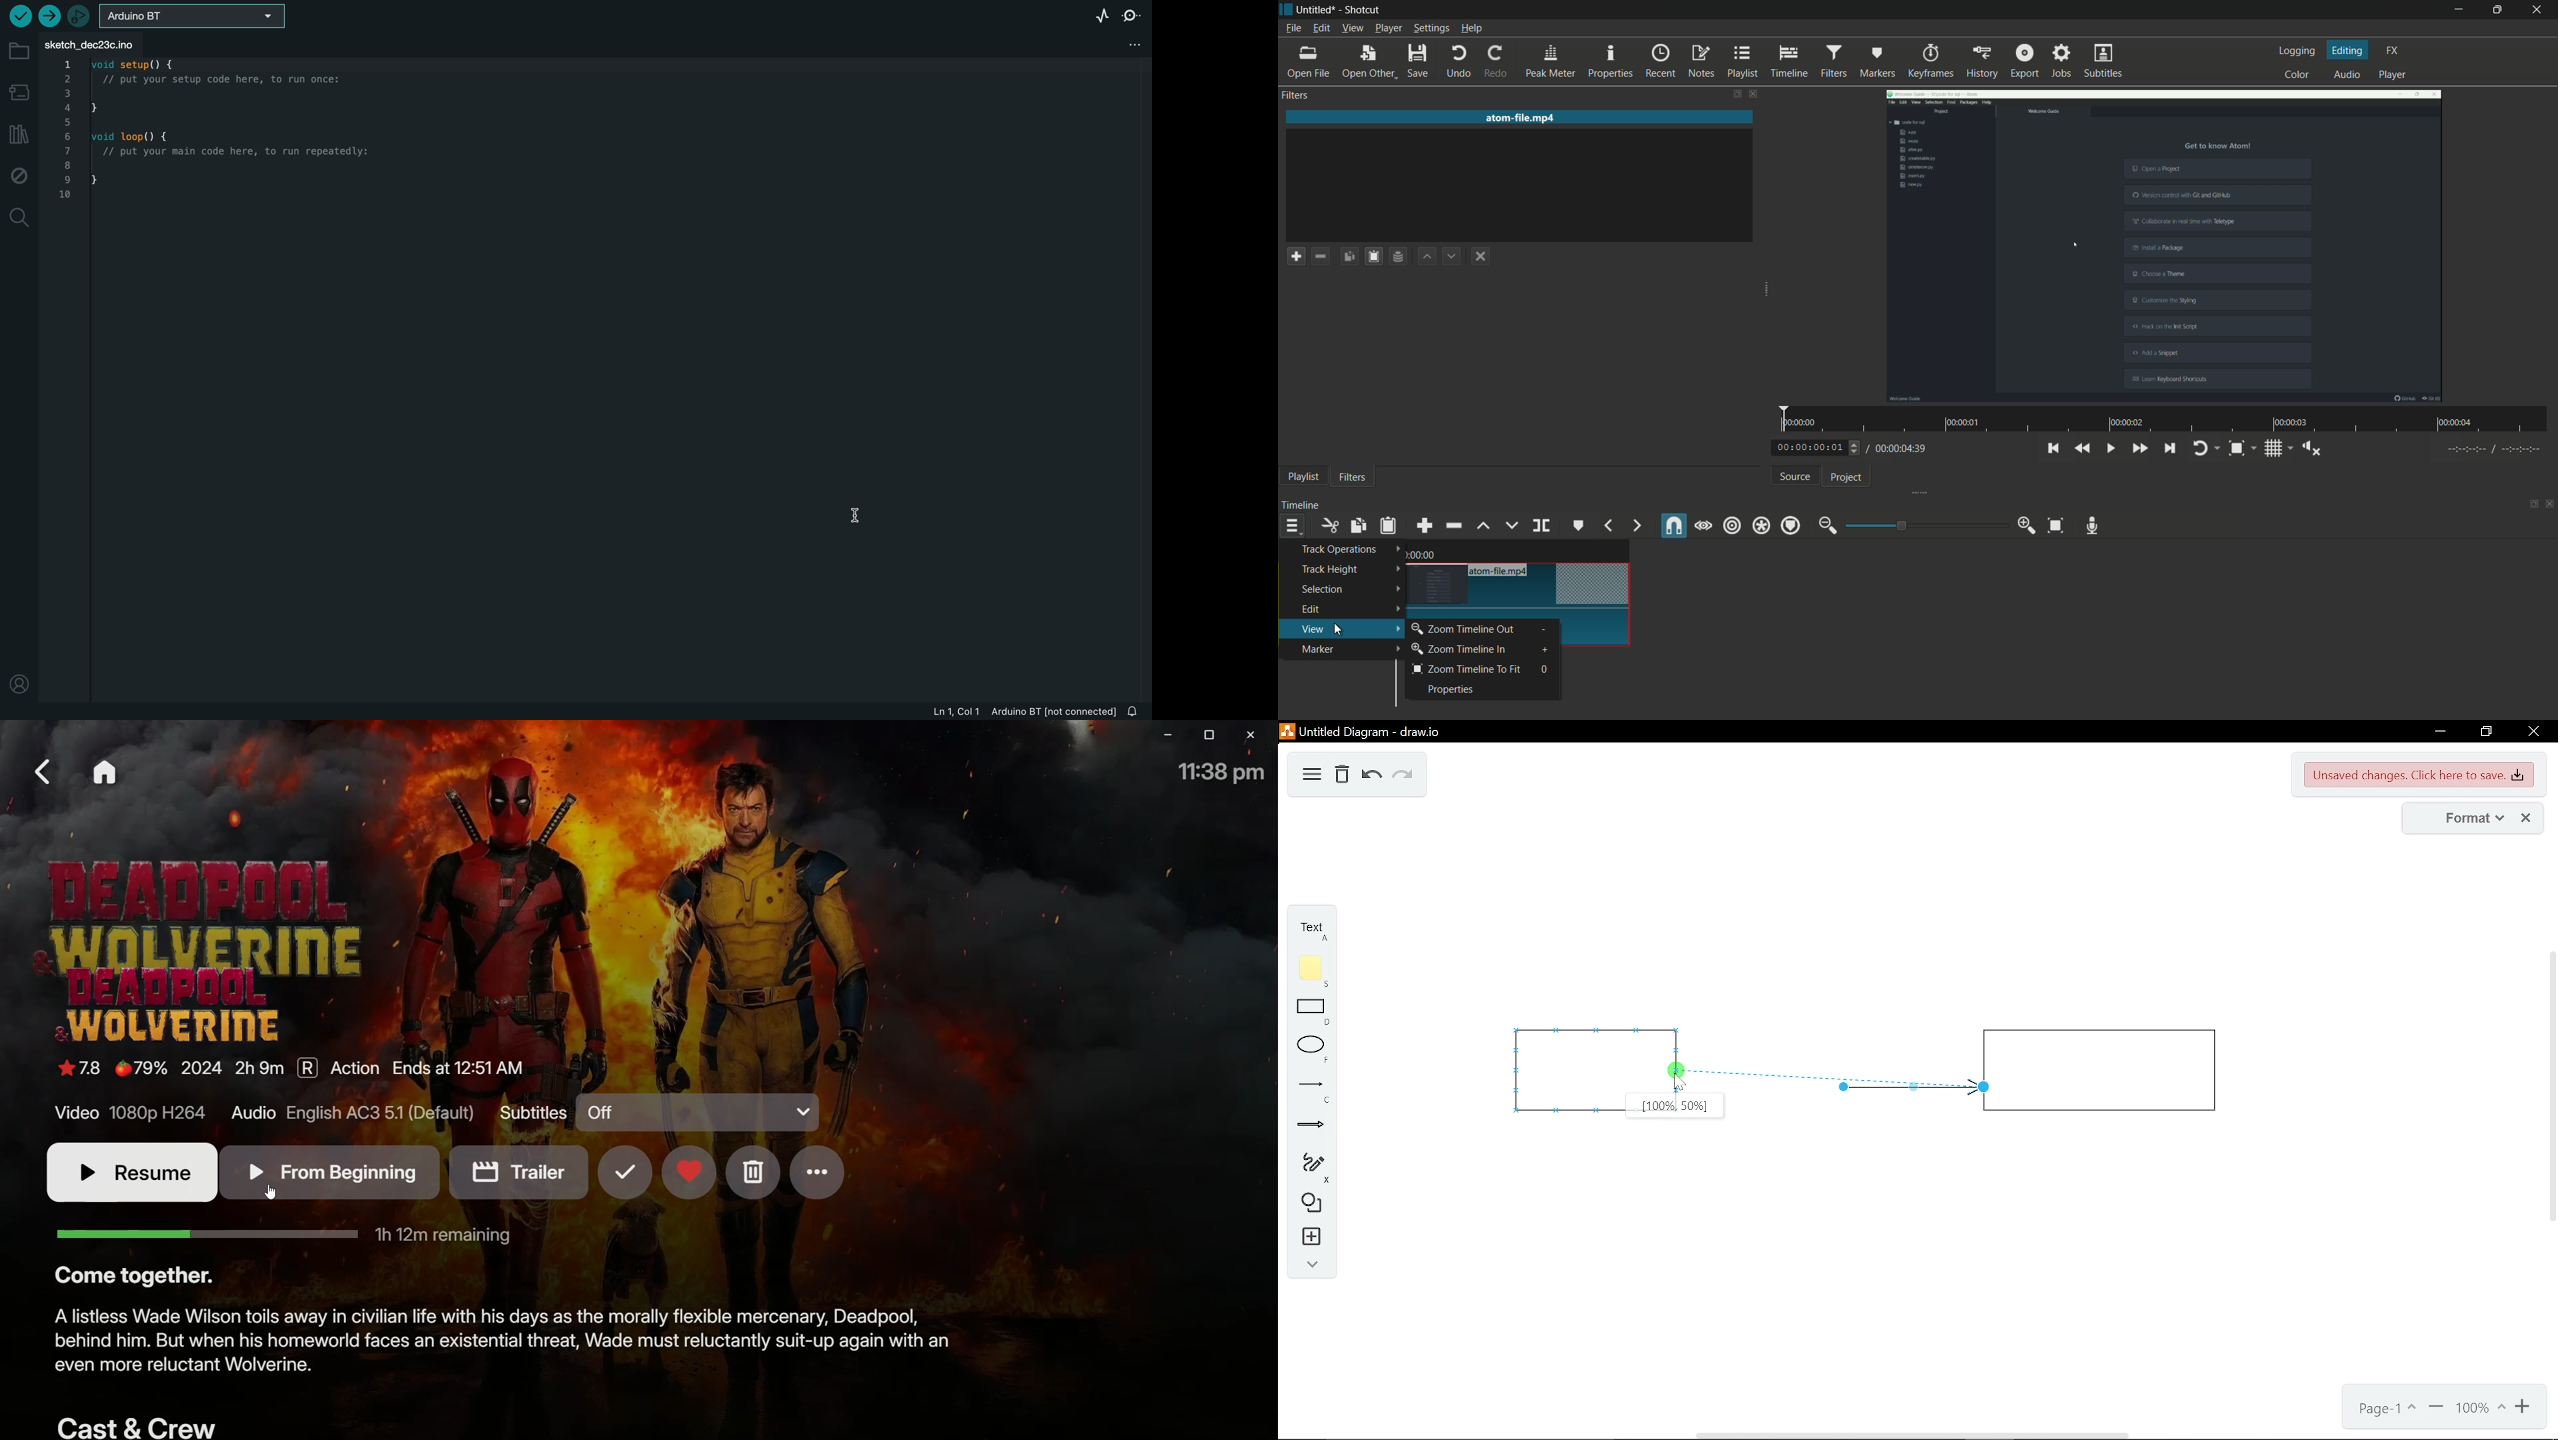 This screenshot has height=1456, width=2576. I want to click on playlist, so click(1303, 477).